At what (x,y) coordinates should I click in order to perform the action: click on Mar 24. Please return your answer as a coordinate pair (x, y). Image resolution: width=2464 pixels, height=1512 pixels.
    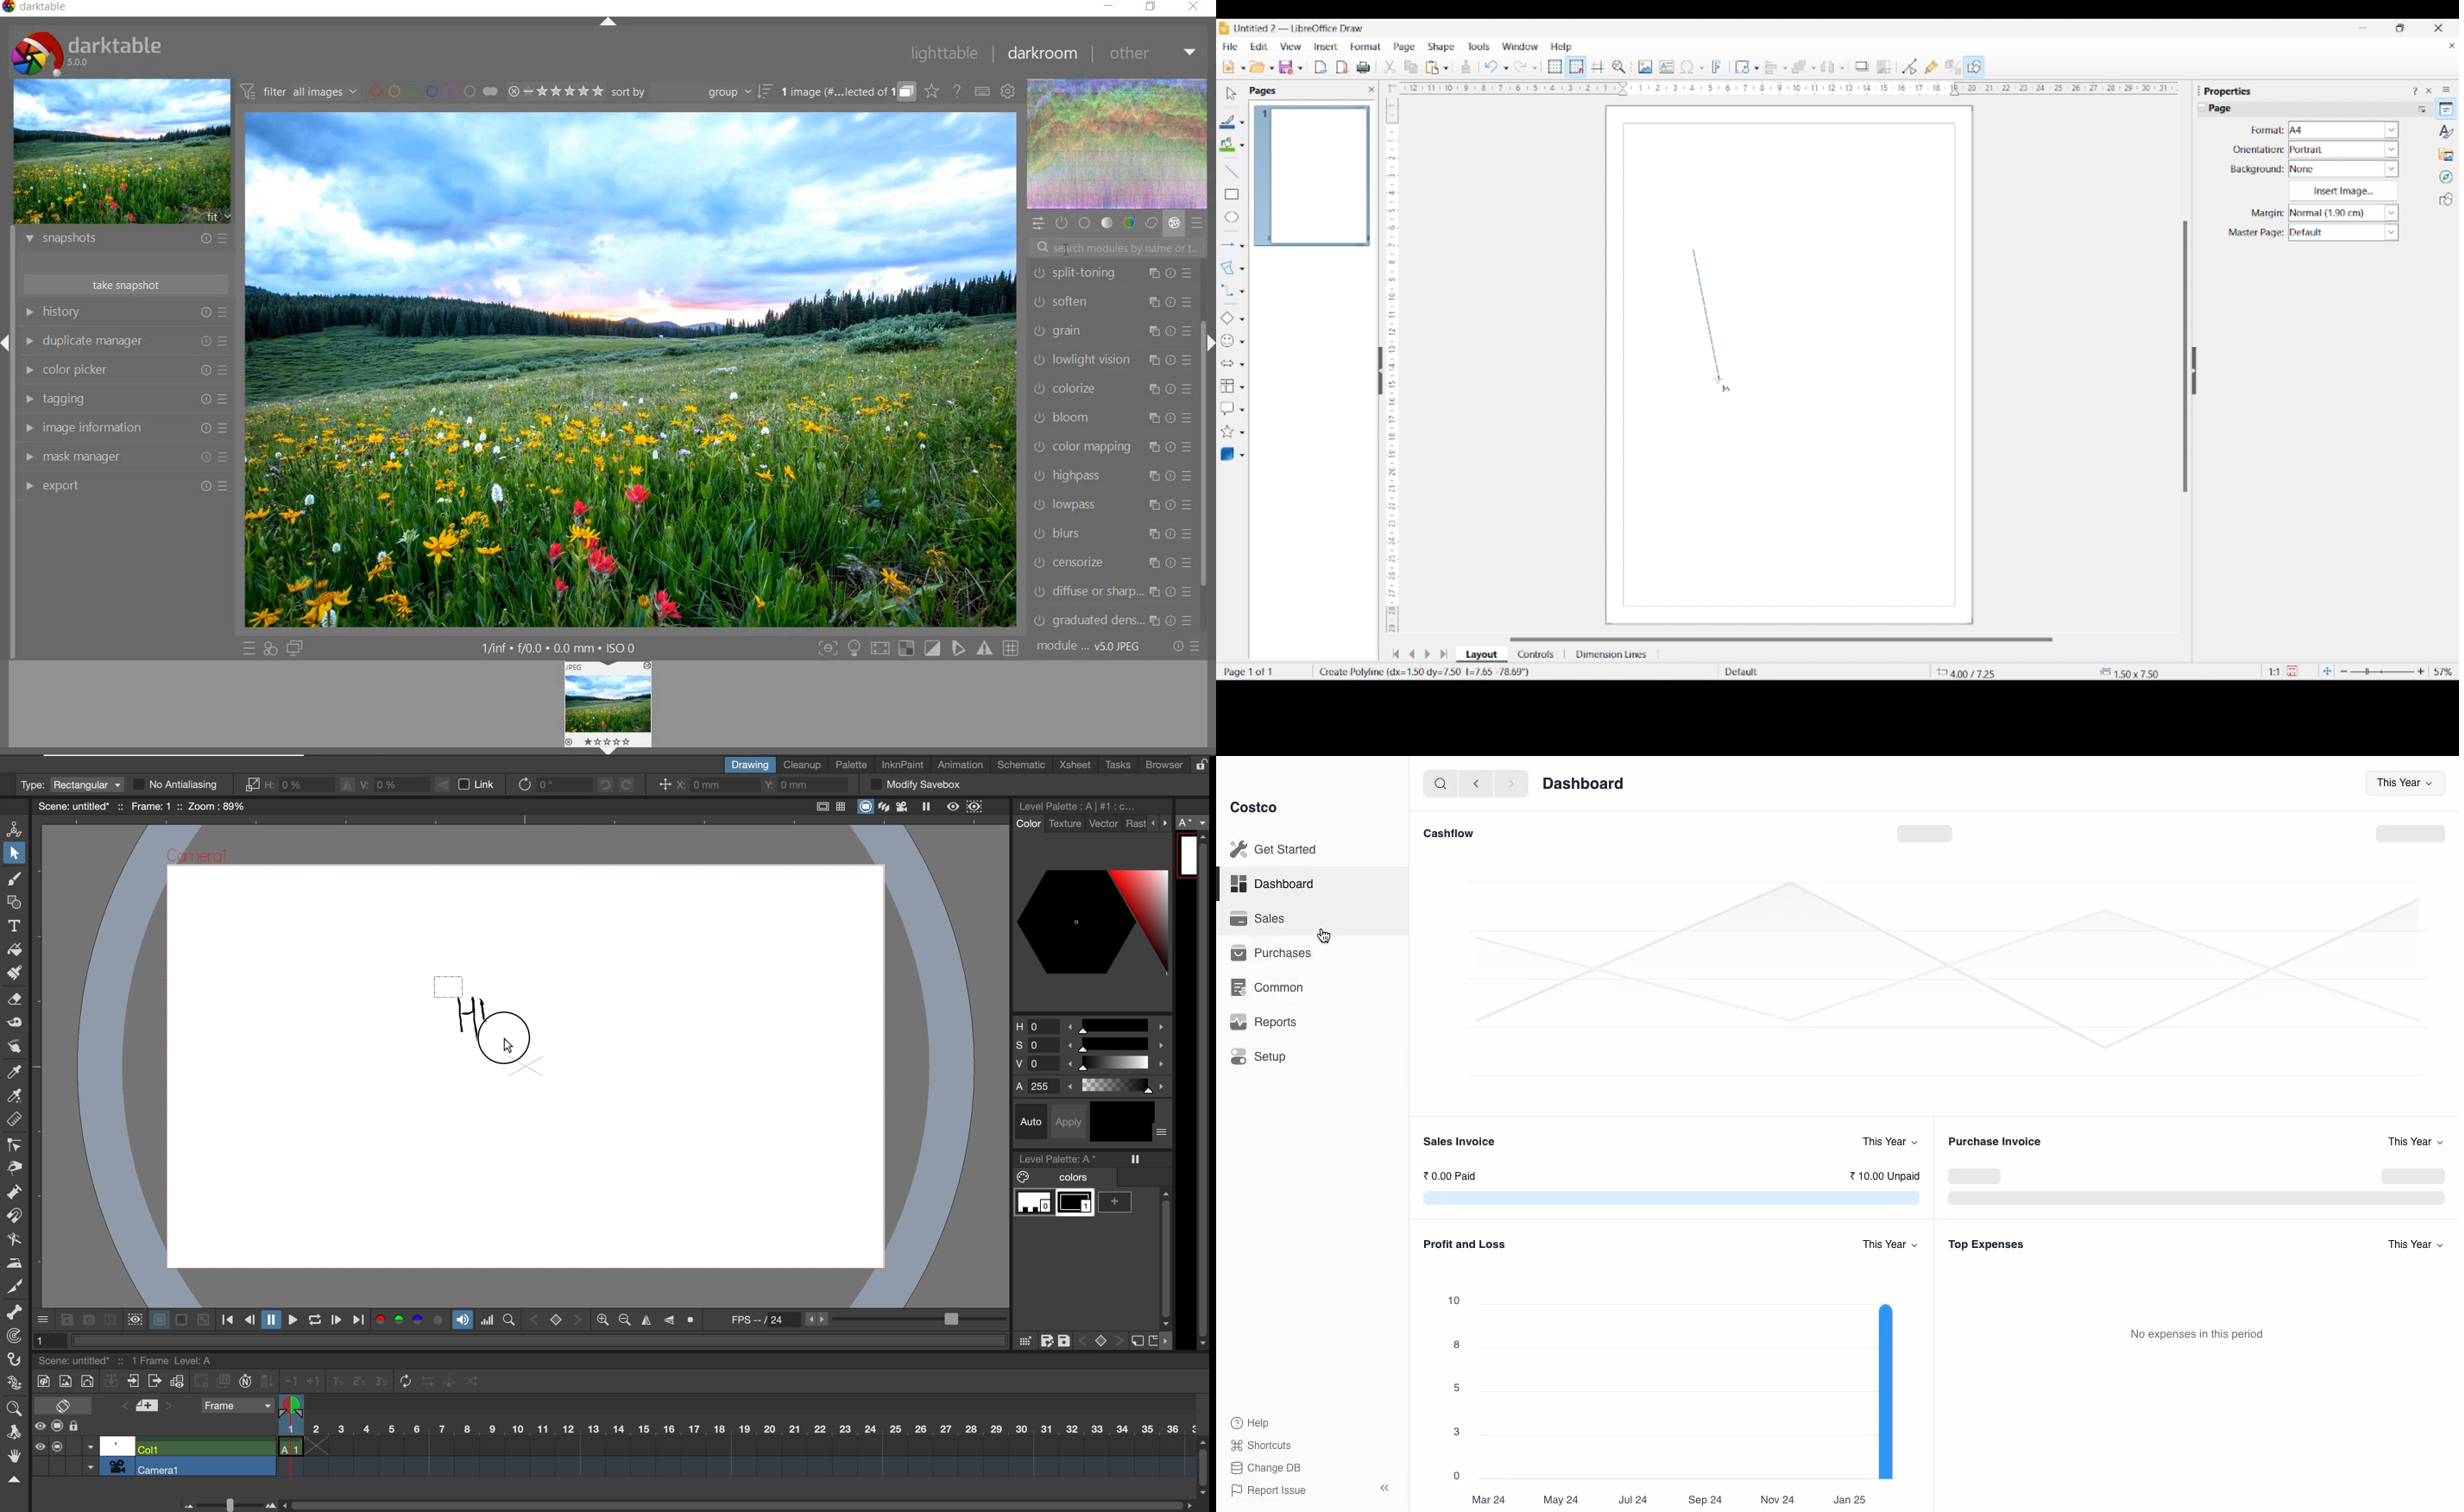
    Looking at the image, I should click on (1490, 1499).